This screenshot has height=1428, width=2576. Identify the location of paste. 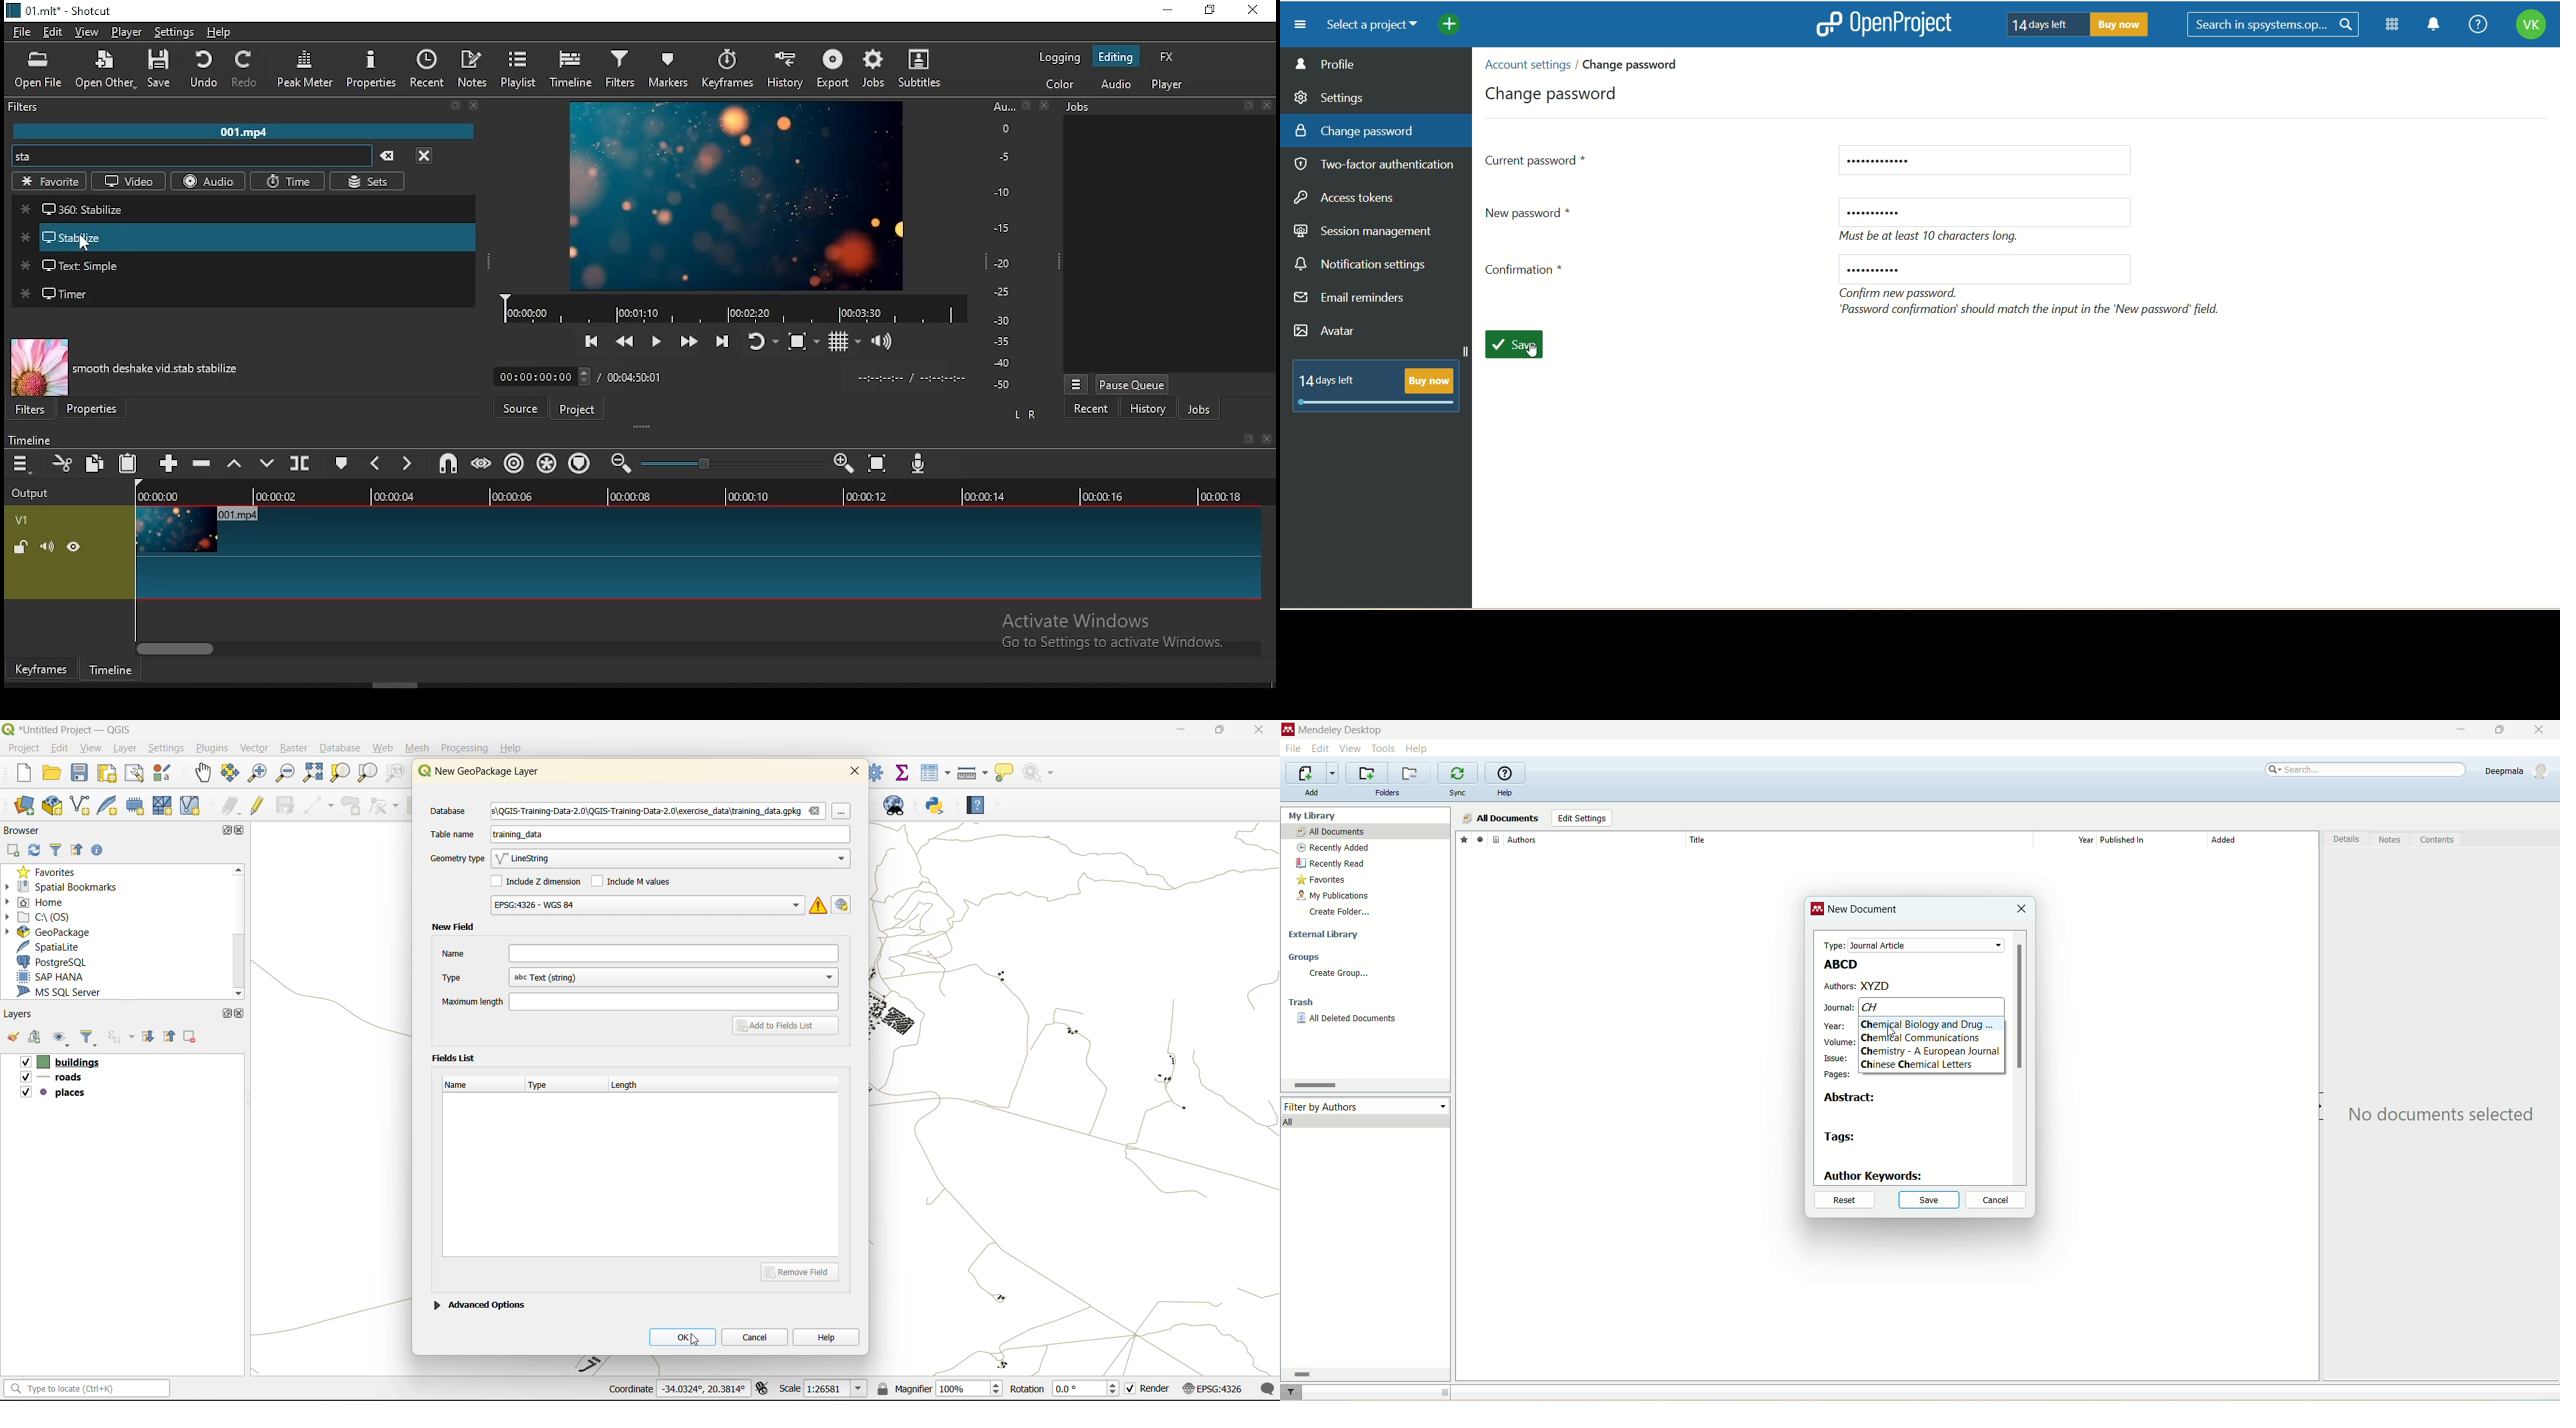
(128, 464).